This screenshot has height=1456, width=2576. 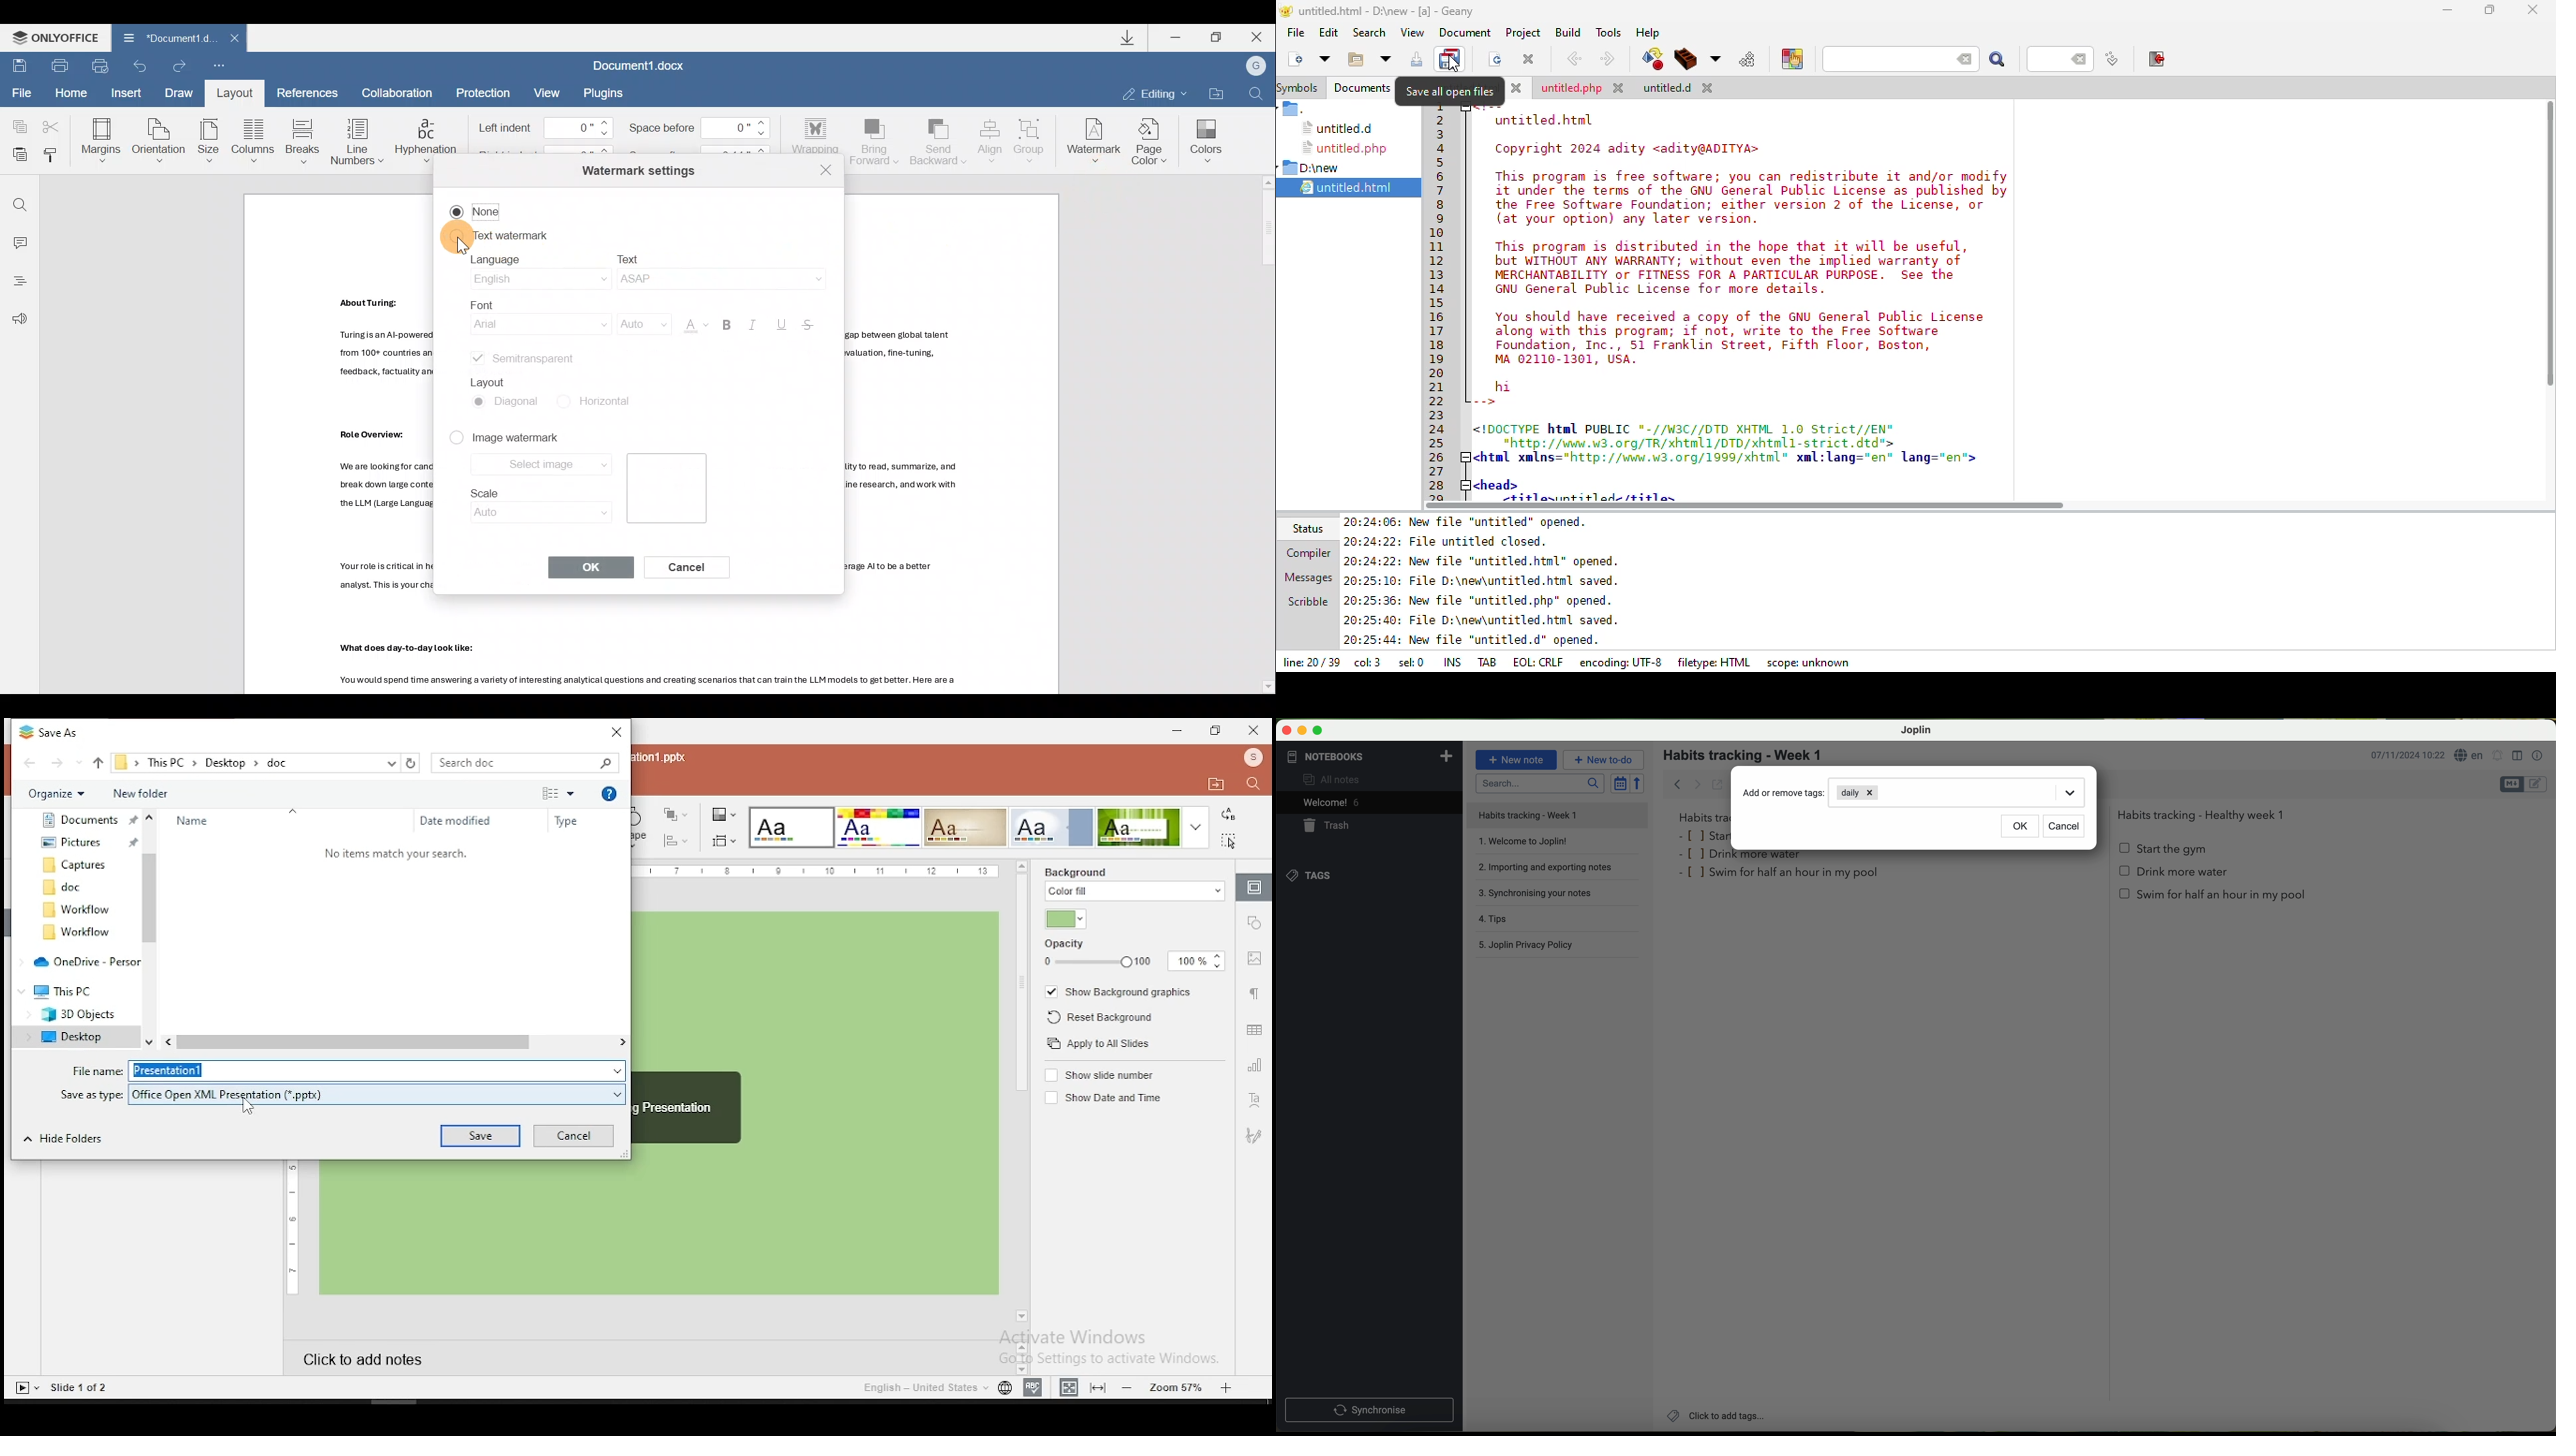 I want to click on shape settings, so click(x=1256, y=921).